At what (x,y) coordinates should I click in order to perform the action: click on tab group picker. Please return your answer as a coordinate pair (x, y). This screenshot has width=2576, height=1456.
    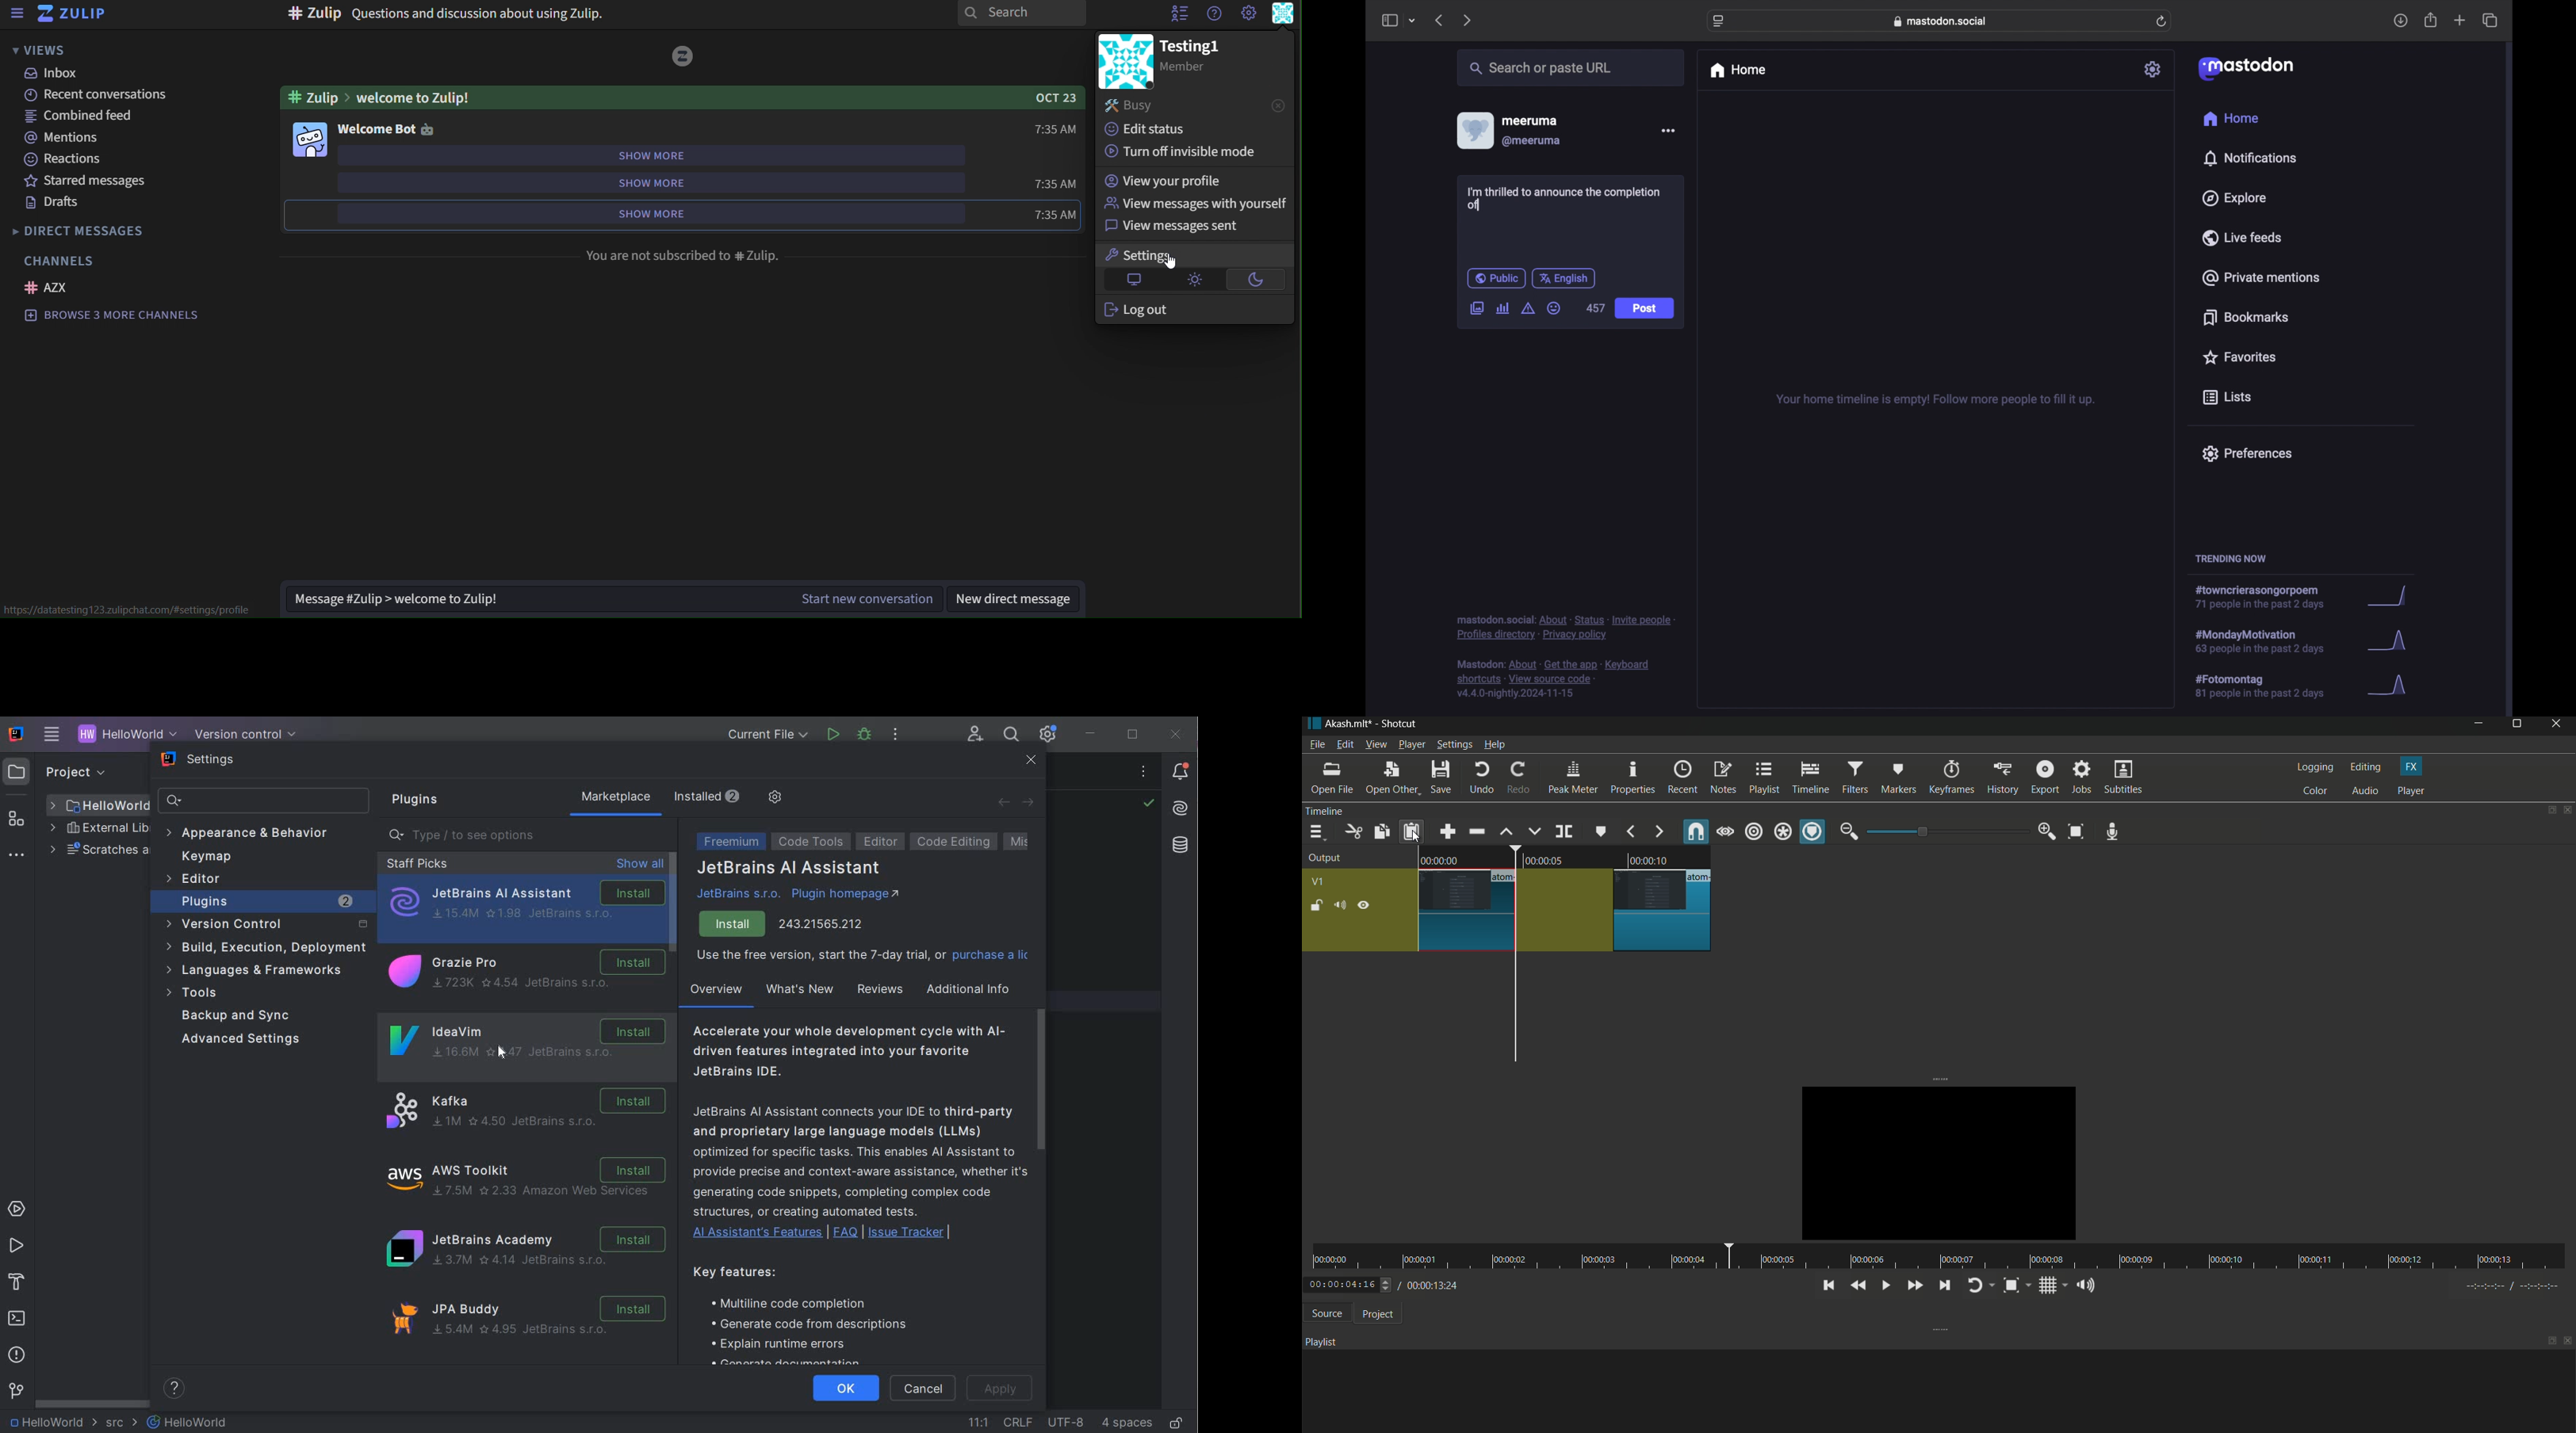
    Looking at the image, I should click on (1413, 20).